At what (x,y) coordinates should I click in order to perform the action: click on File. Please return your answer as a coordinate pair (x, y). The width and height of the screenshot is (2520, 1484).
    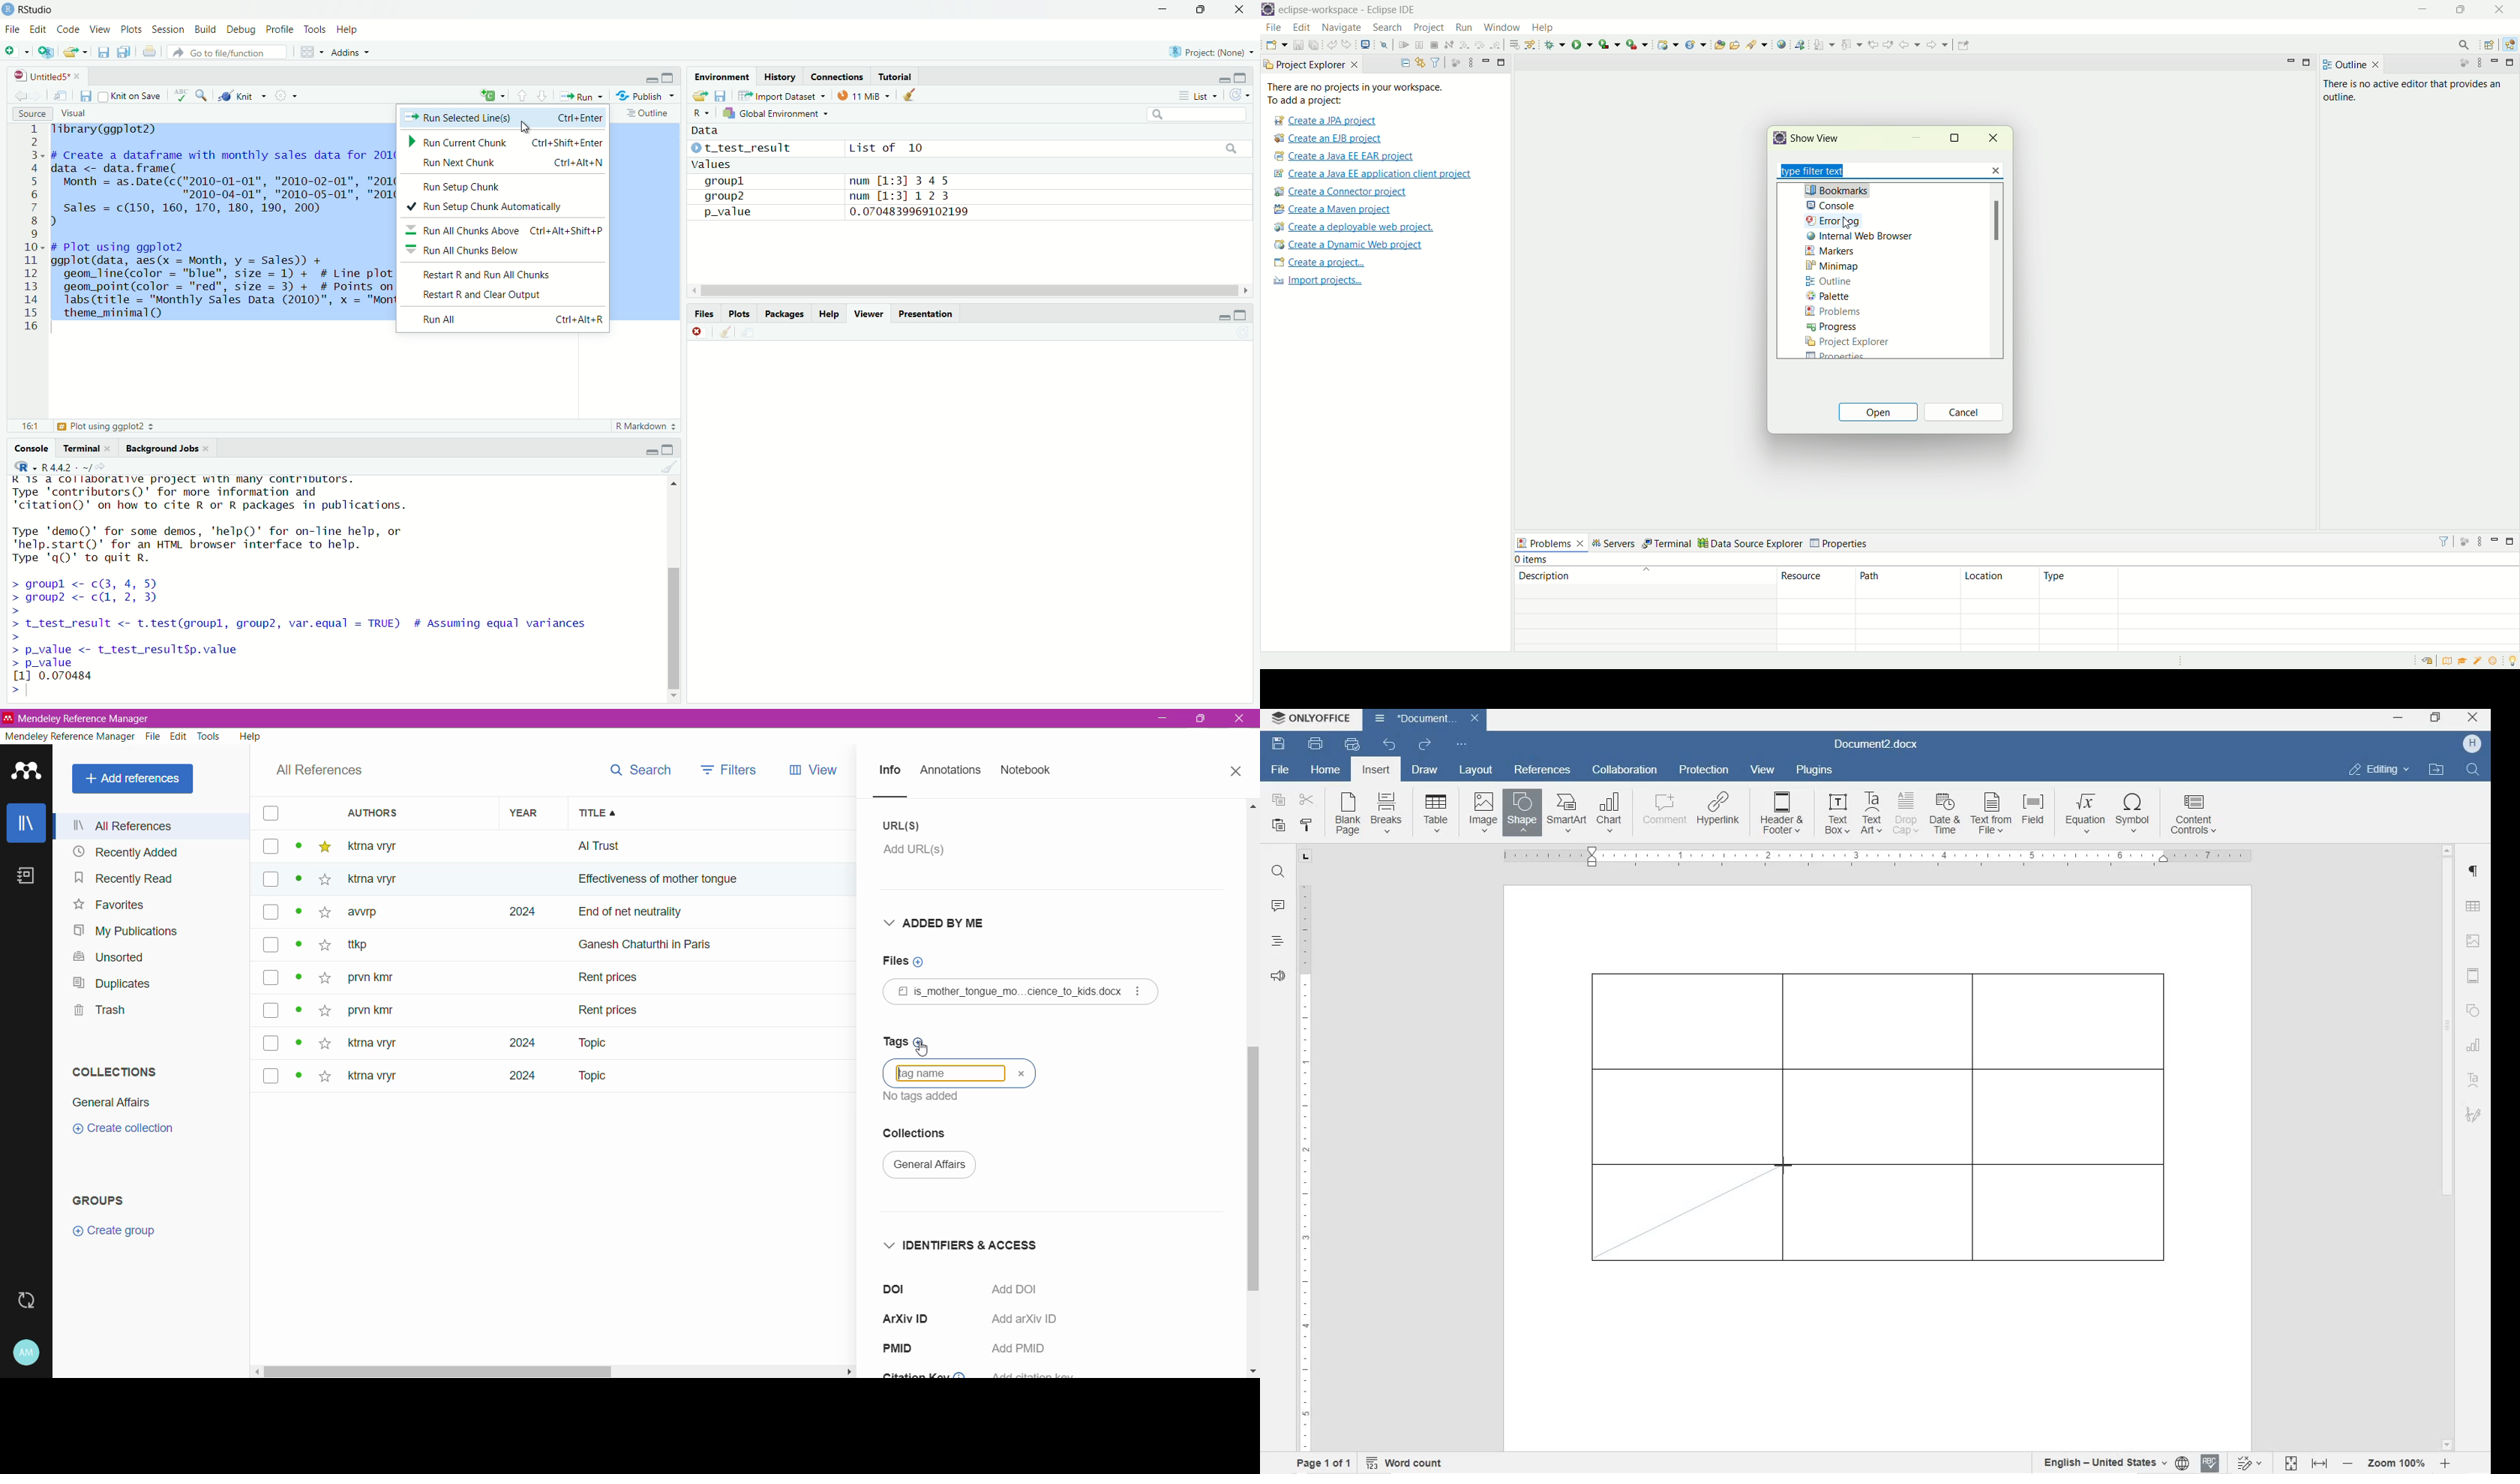
    Looking at the image, I should click on (12, 27).